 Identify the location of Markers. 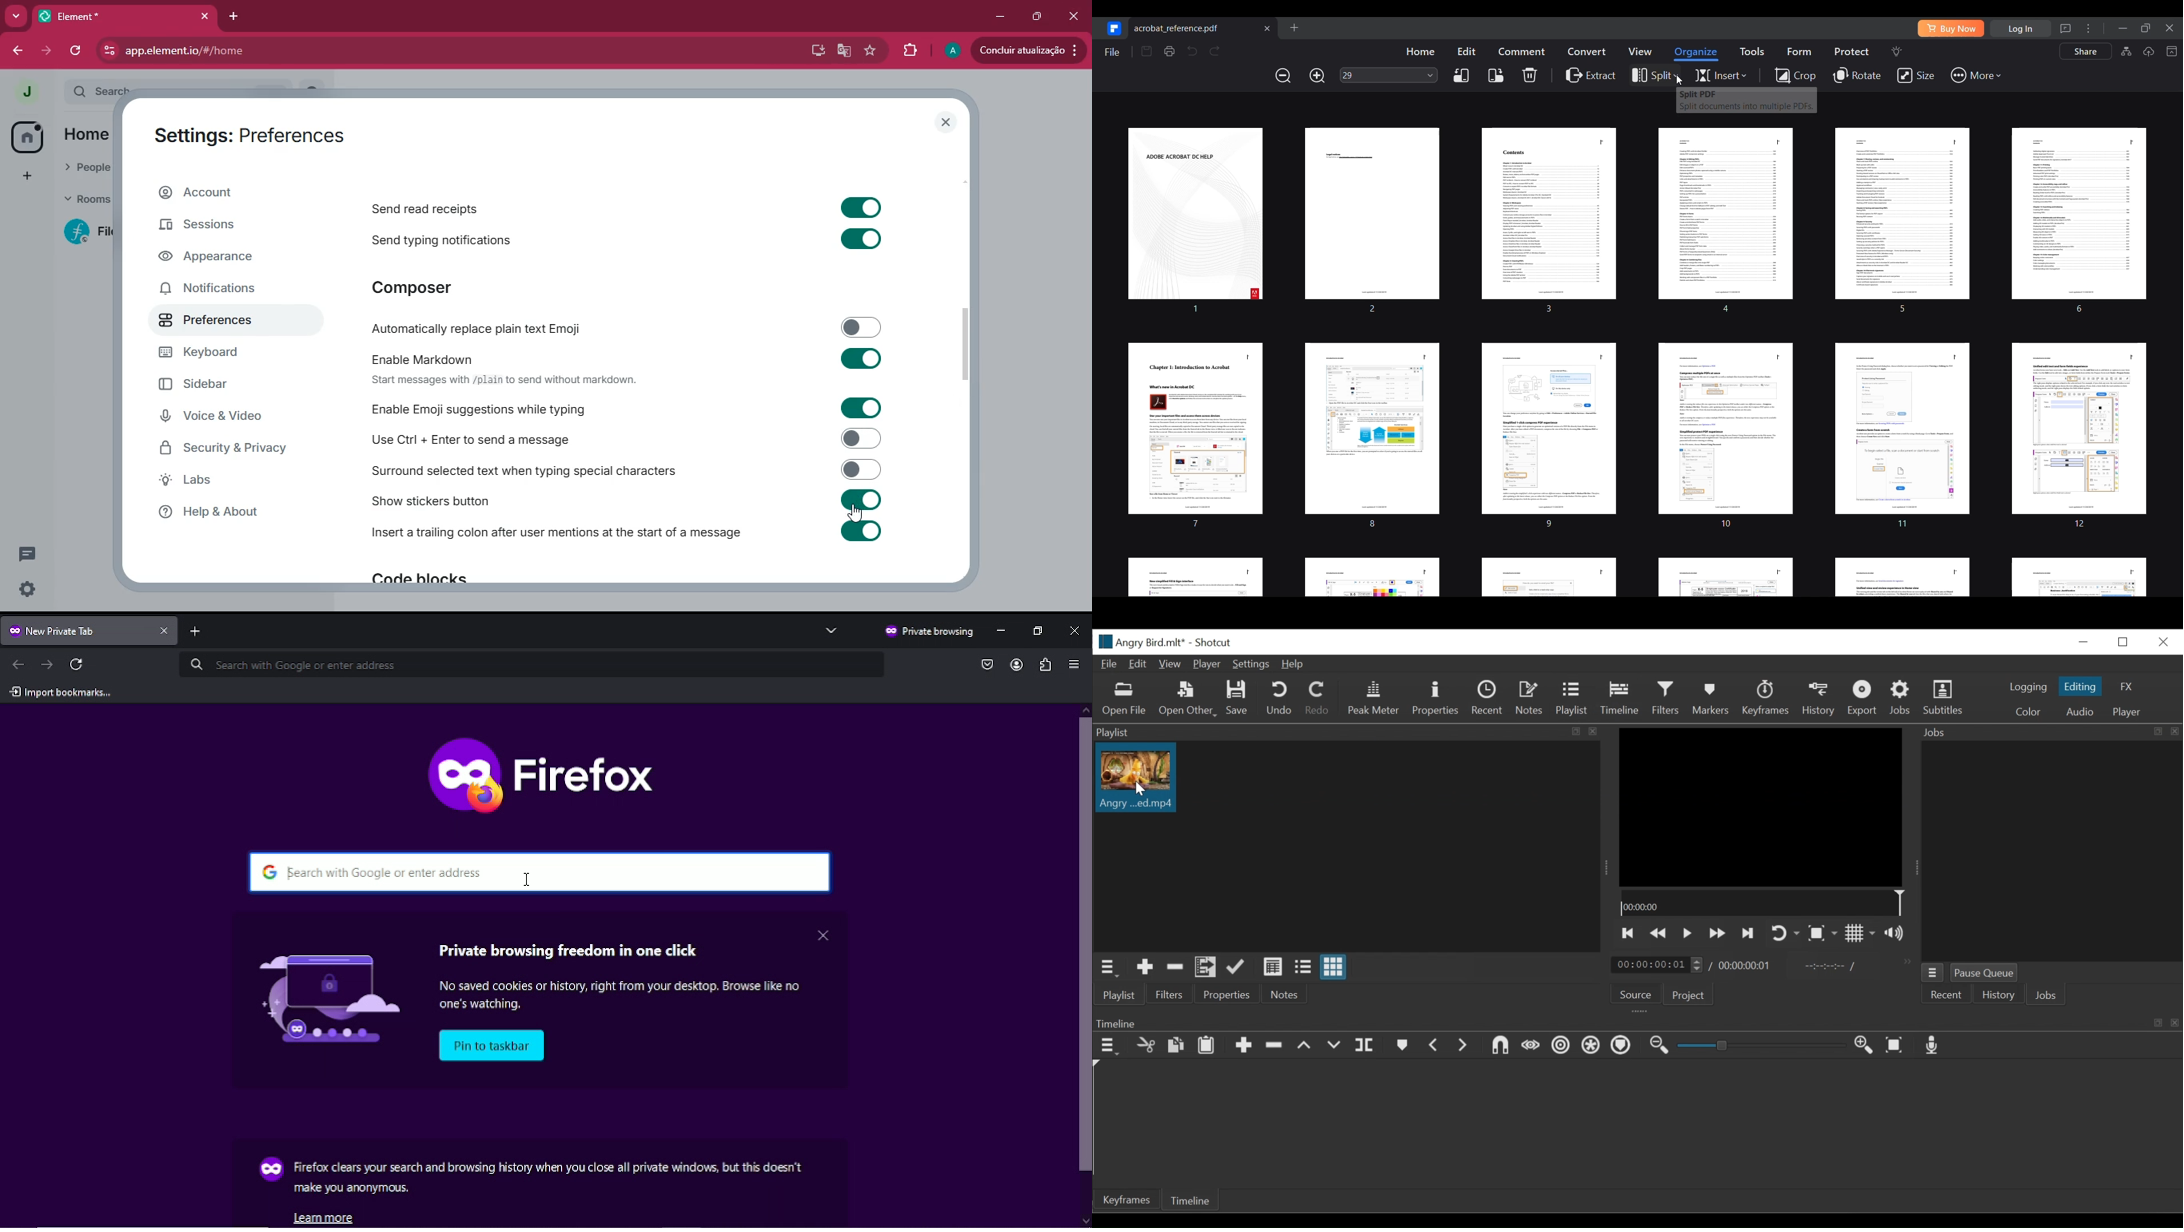
(1403, 1046).